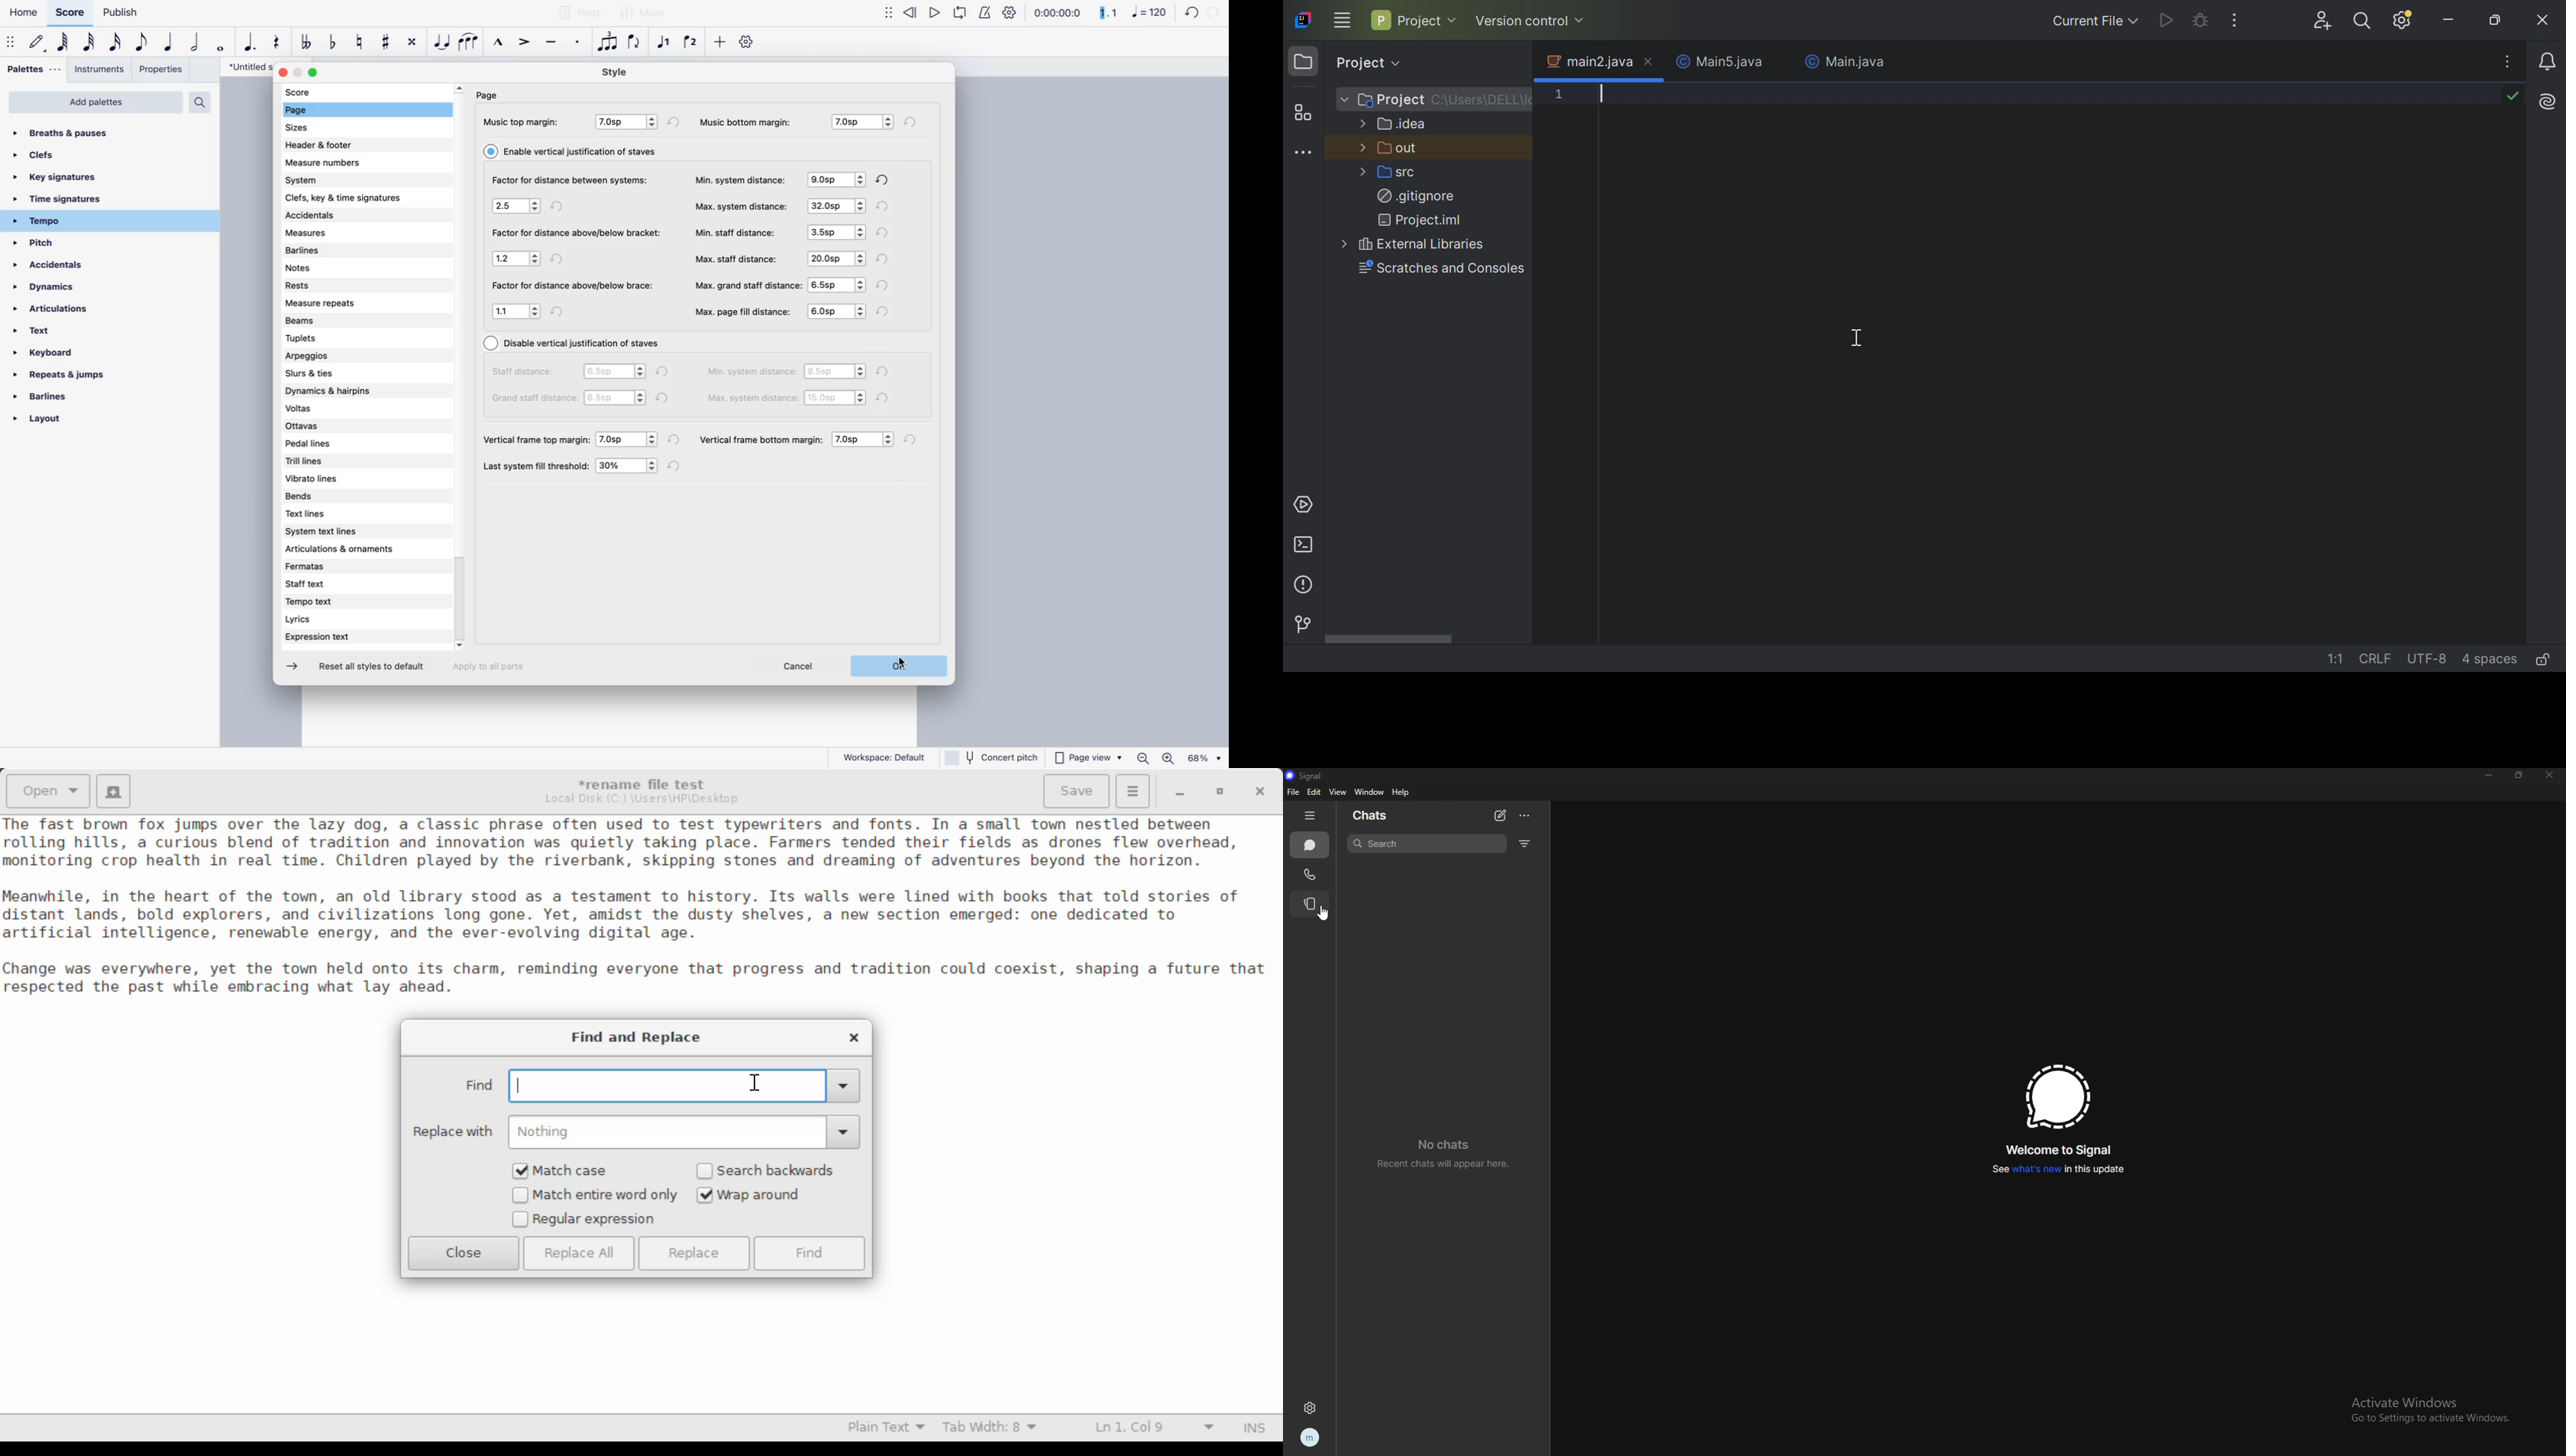 The height and width of the screenshot is (1456, 2576). I want to click on repeats & jumps, so click(61, 376).